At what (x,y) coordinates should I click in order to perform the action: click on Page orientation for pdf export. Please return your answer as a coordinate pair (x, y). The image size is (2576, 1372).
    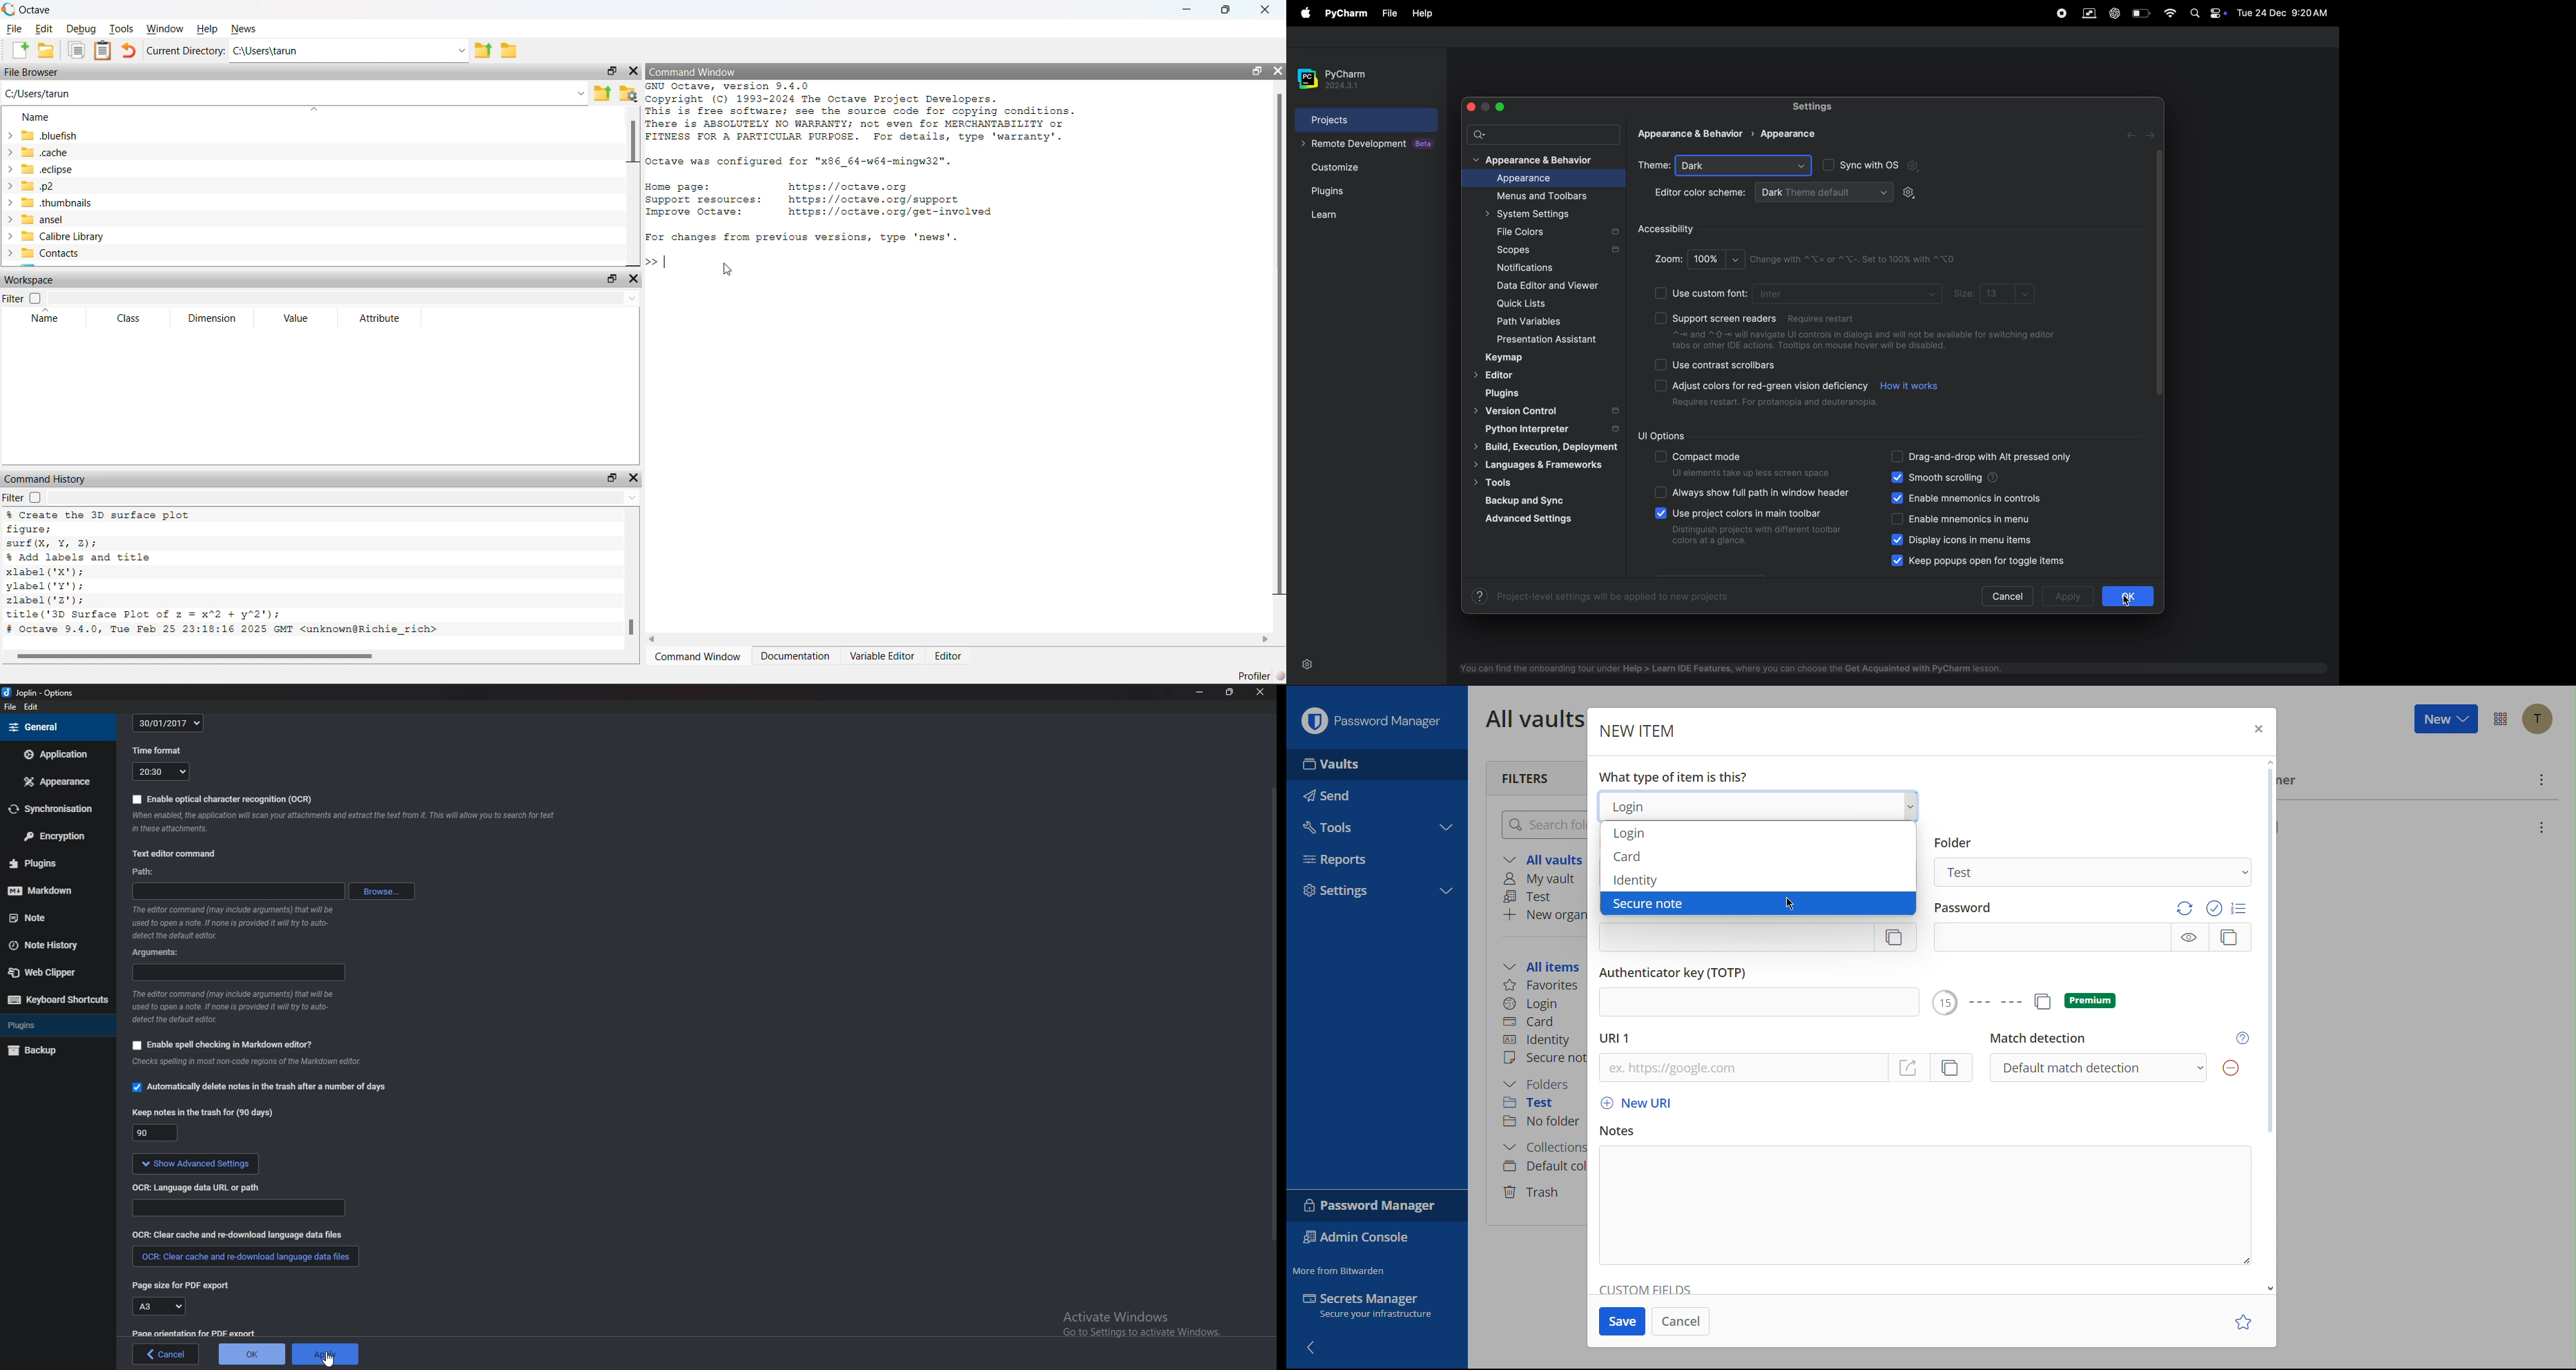
    Looking at the image, I should click on (195, 1333).